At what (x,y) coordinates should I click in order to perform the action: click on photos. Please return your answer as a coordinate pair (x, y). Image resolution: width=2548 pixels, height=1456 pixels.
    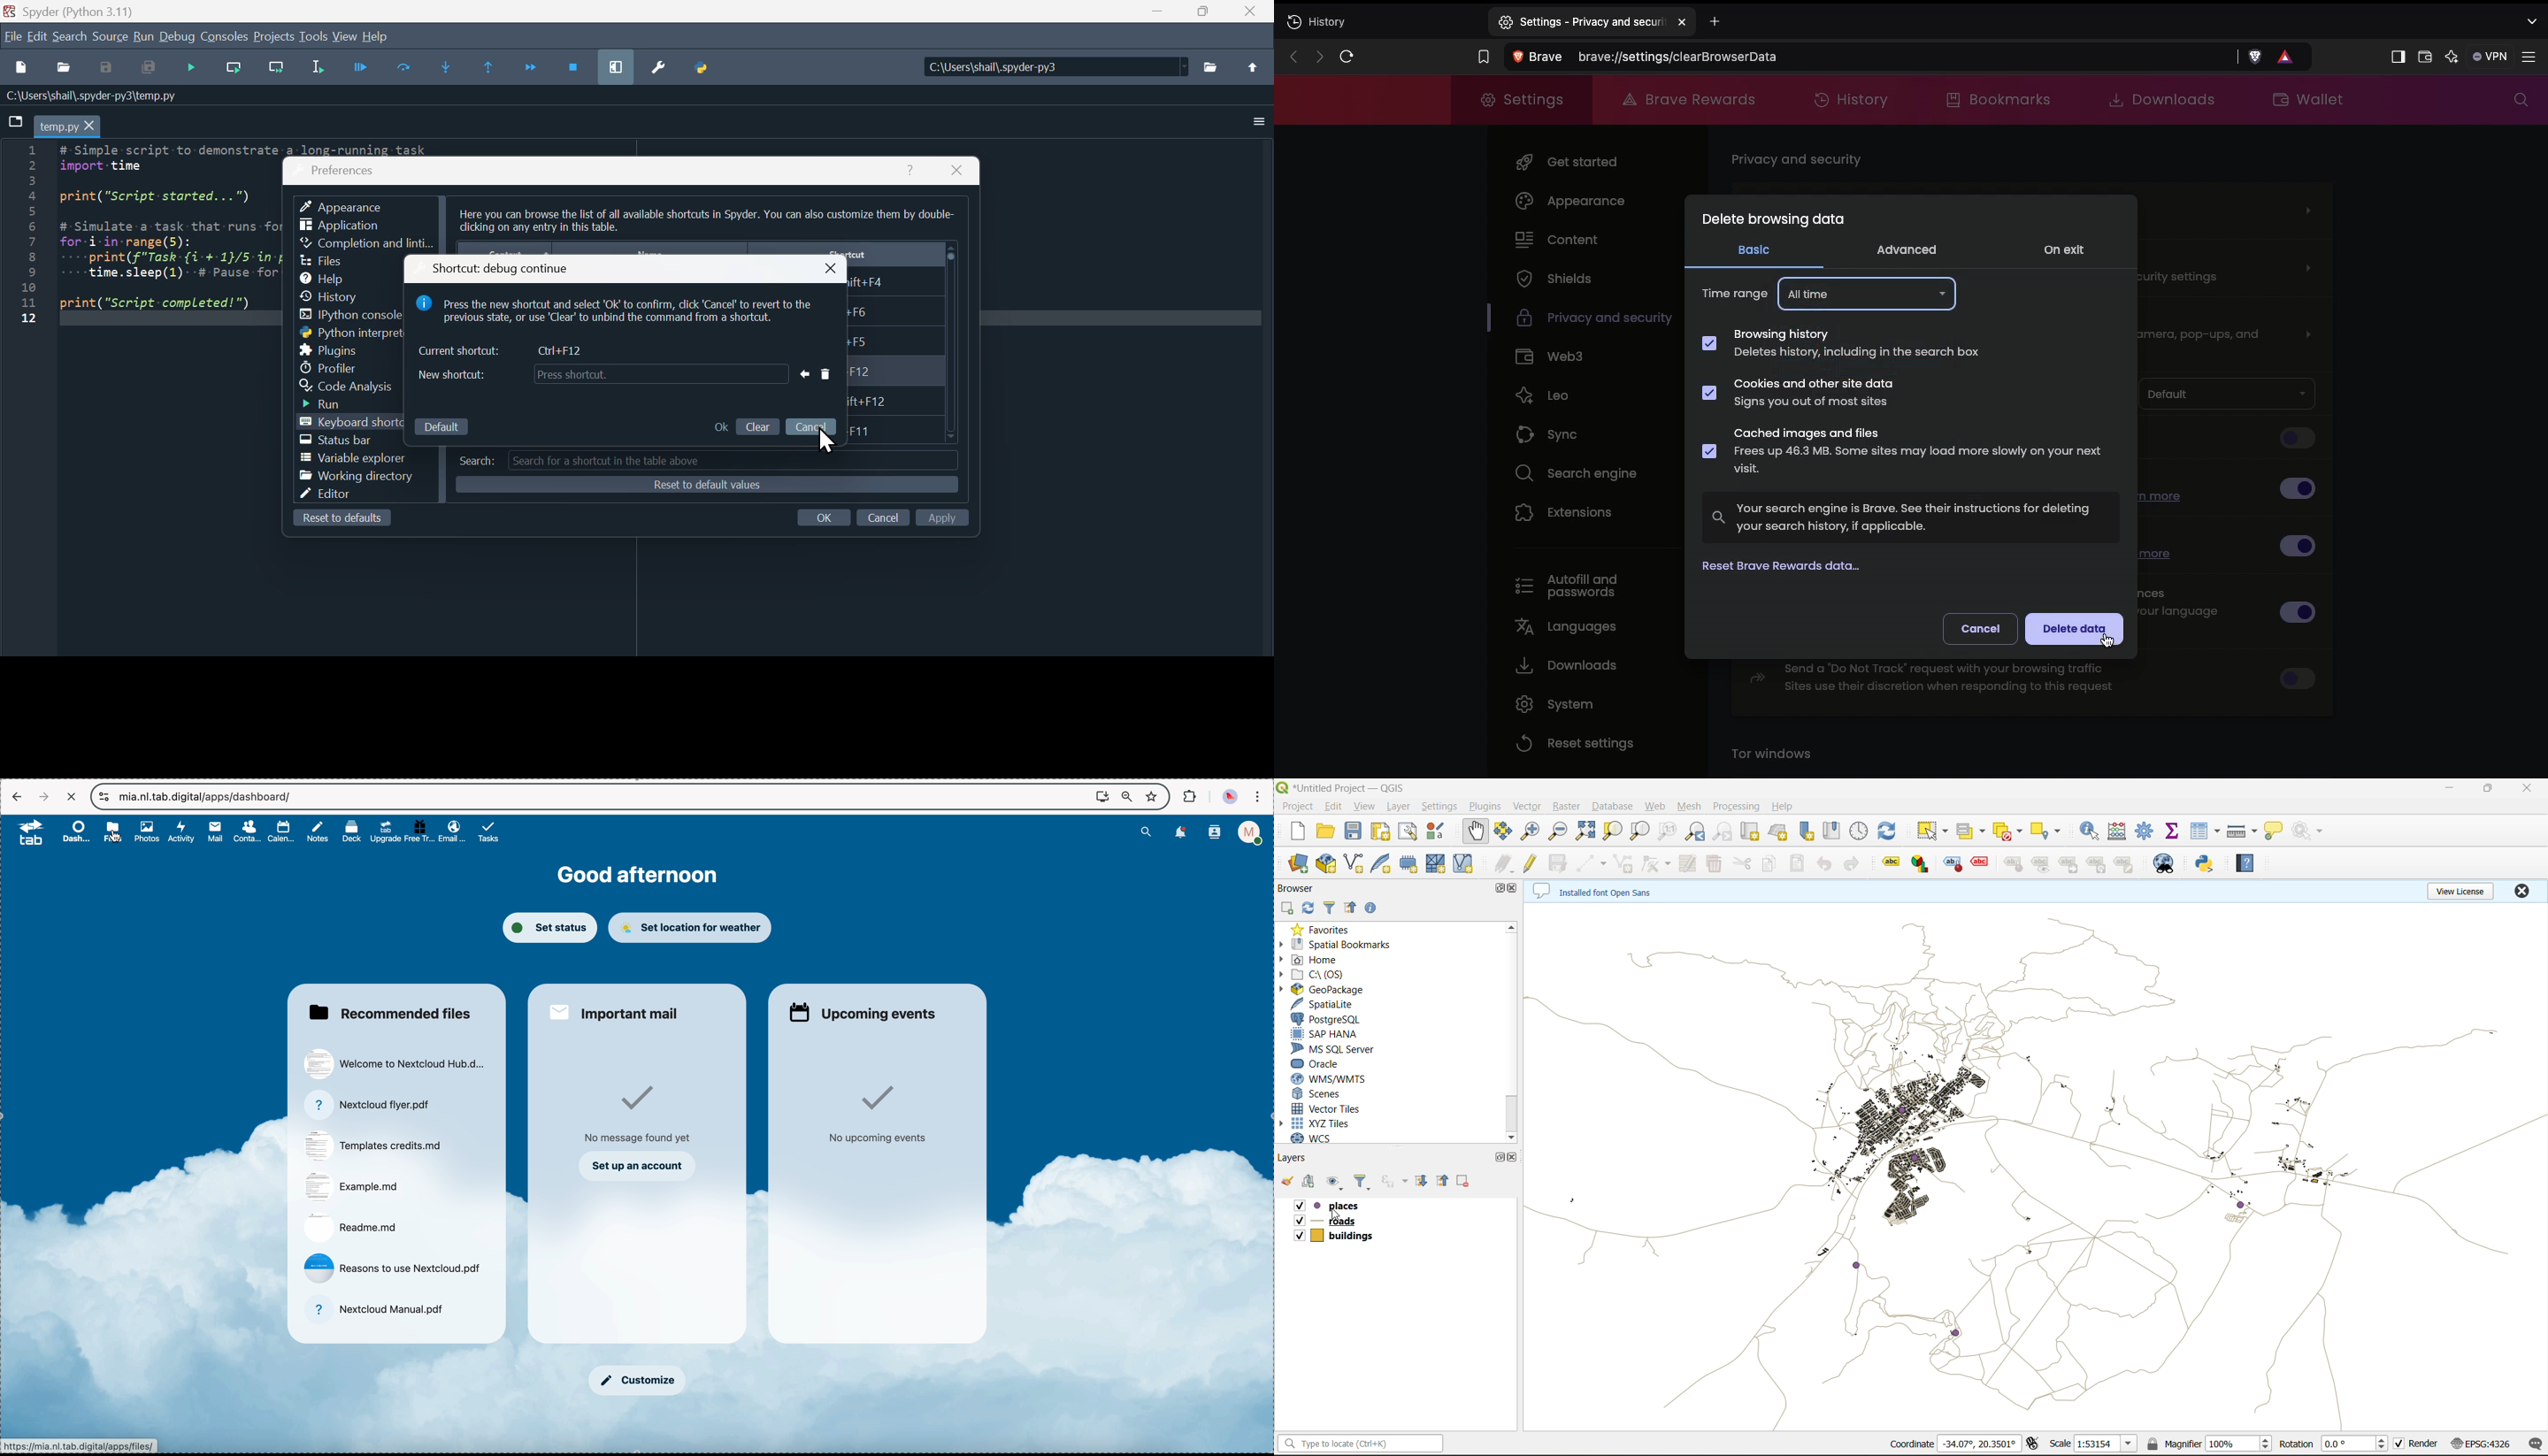
    Looking at the image, I should click on (150, 832).